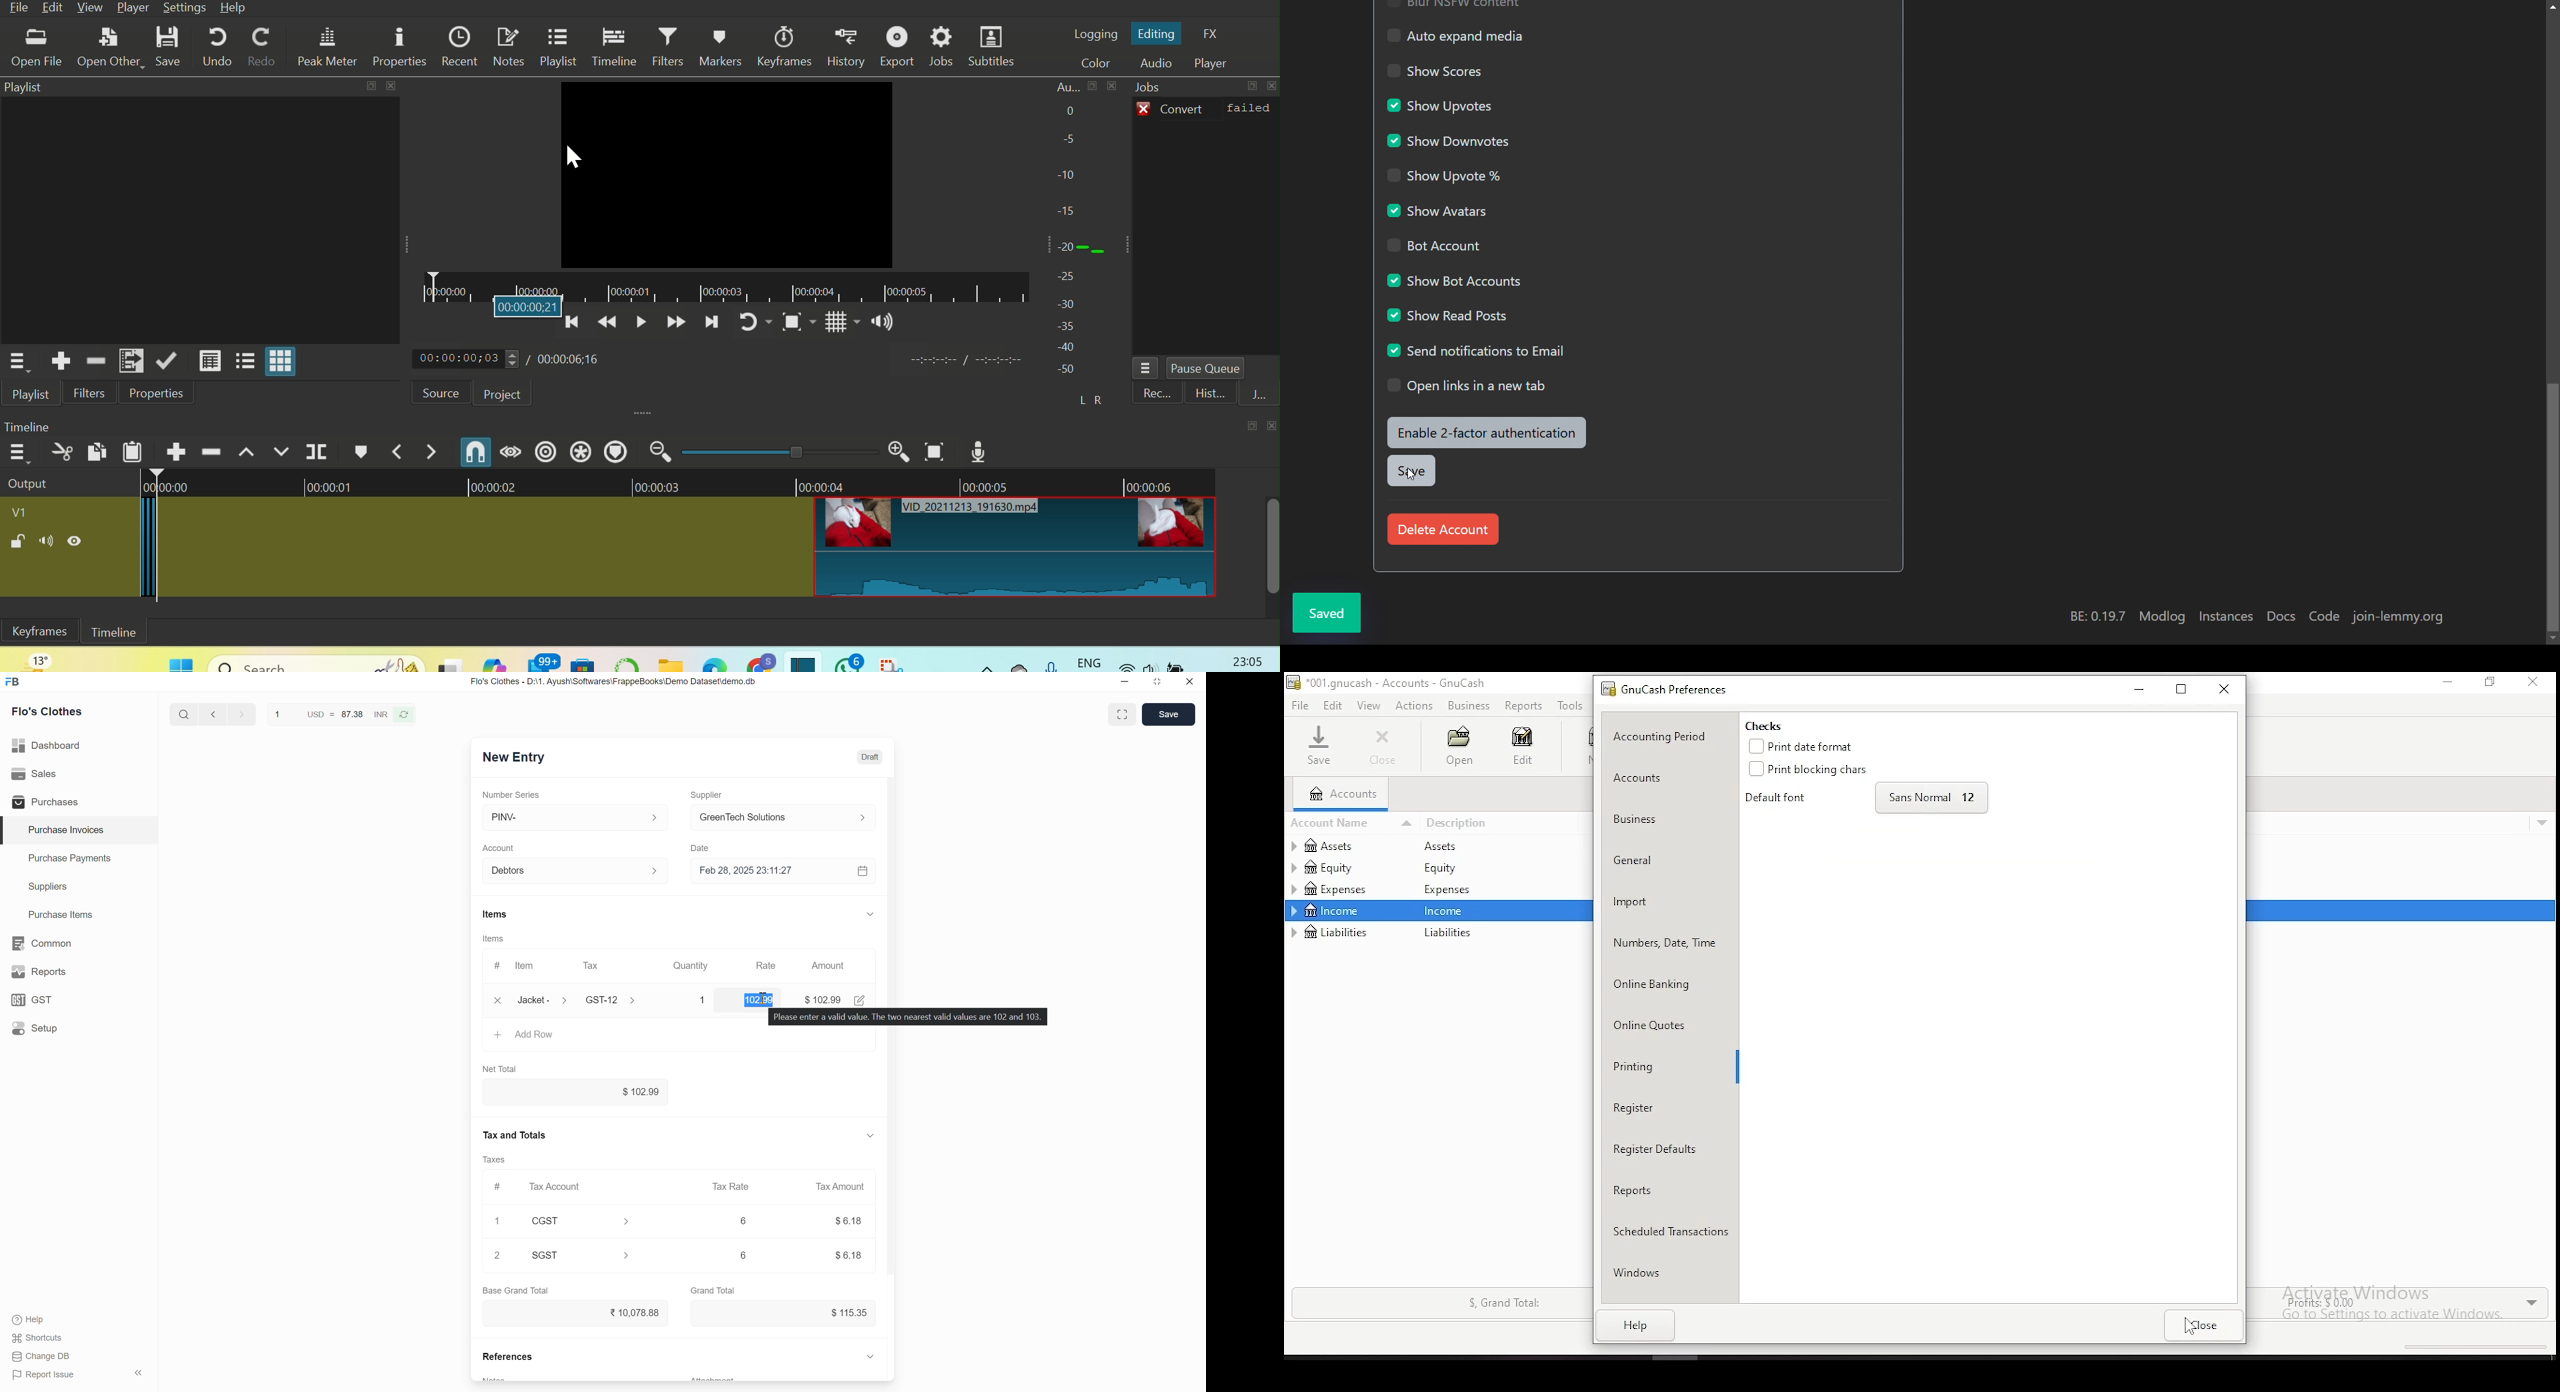  What do you see at coordinates (42, 1357) in the screenshot?
I see `Change DB` at bounding box center [42, 1357].